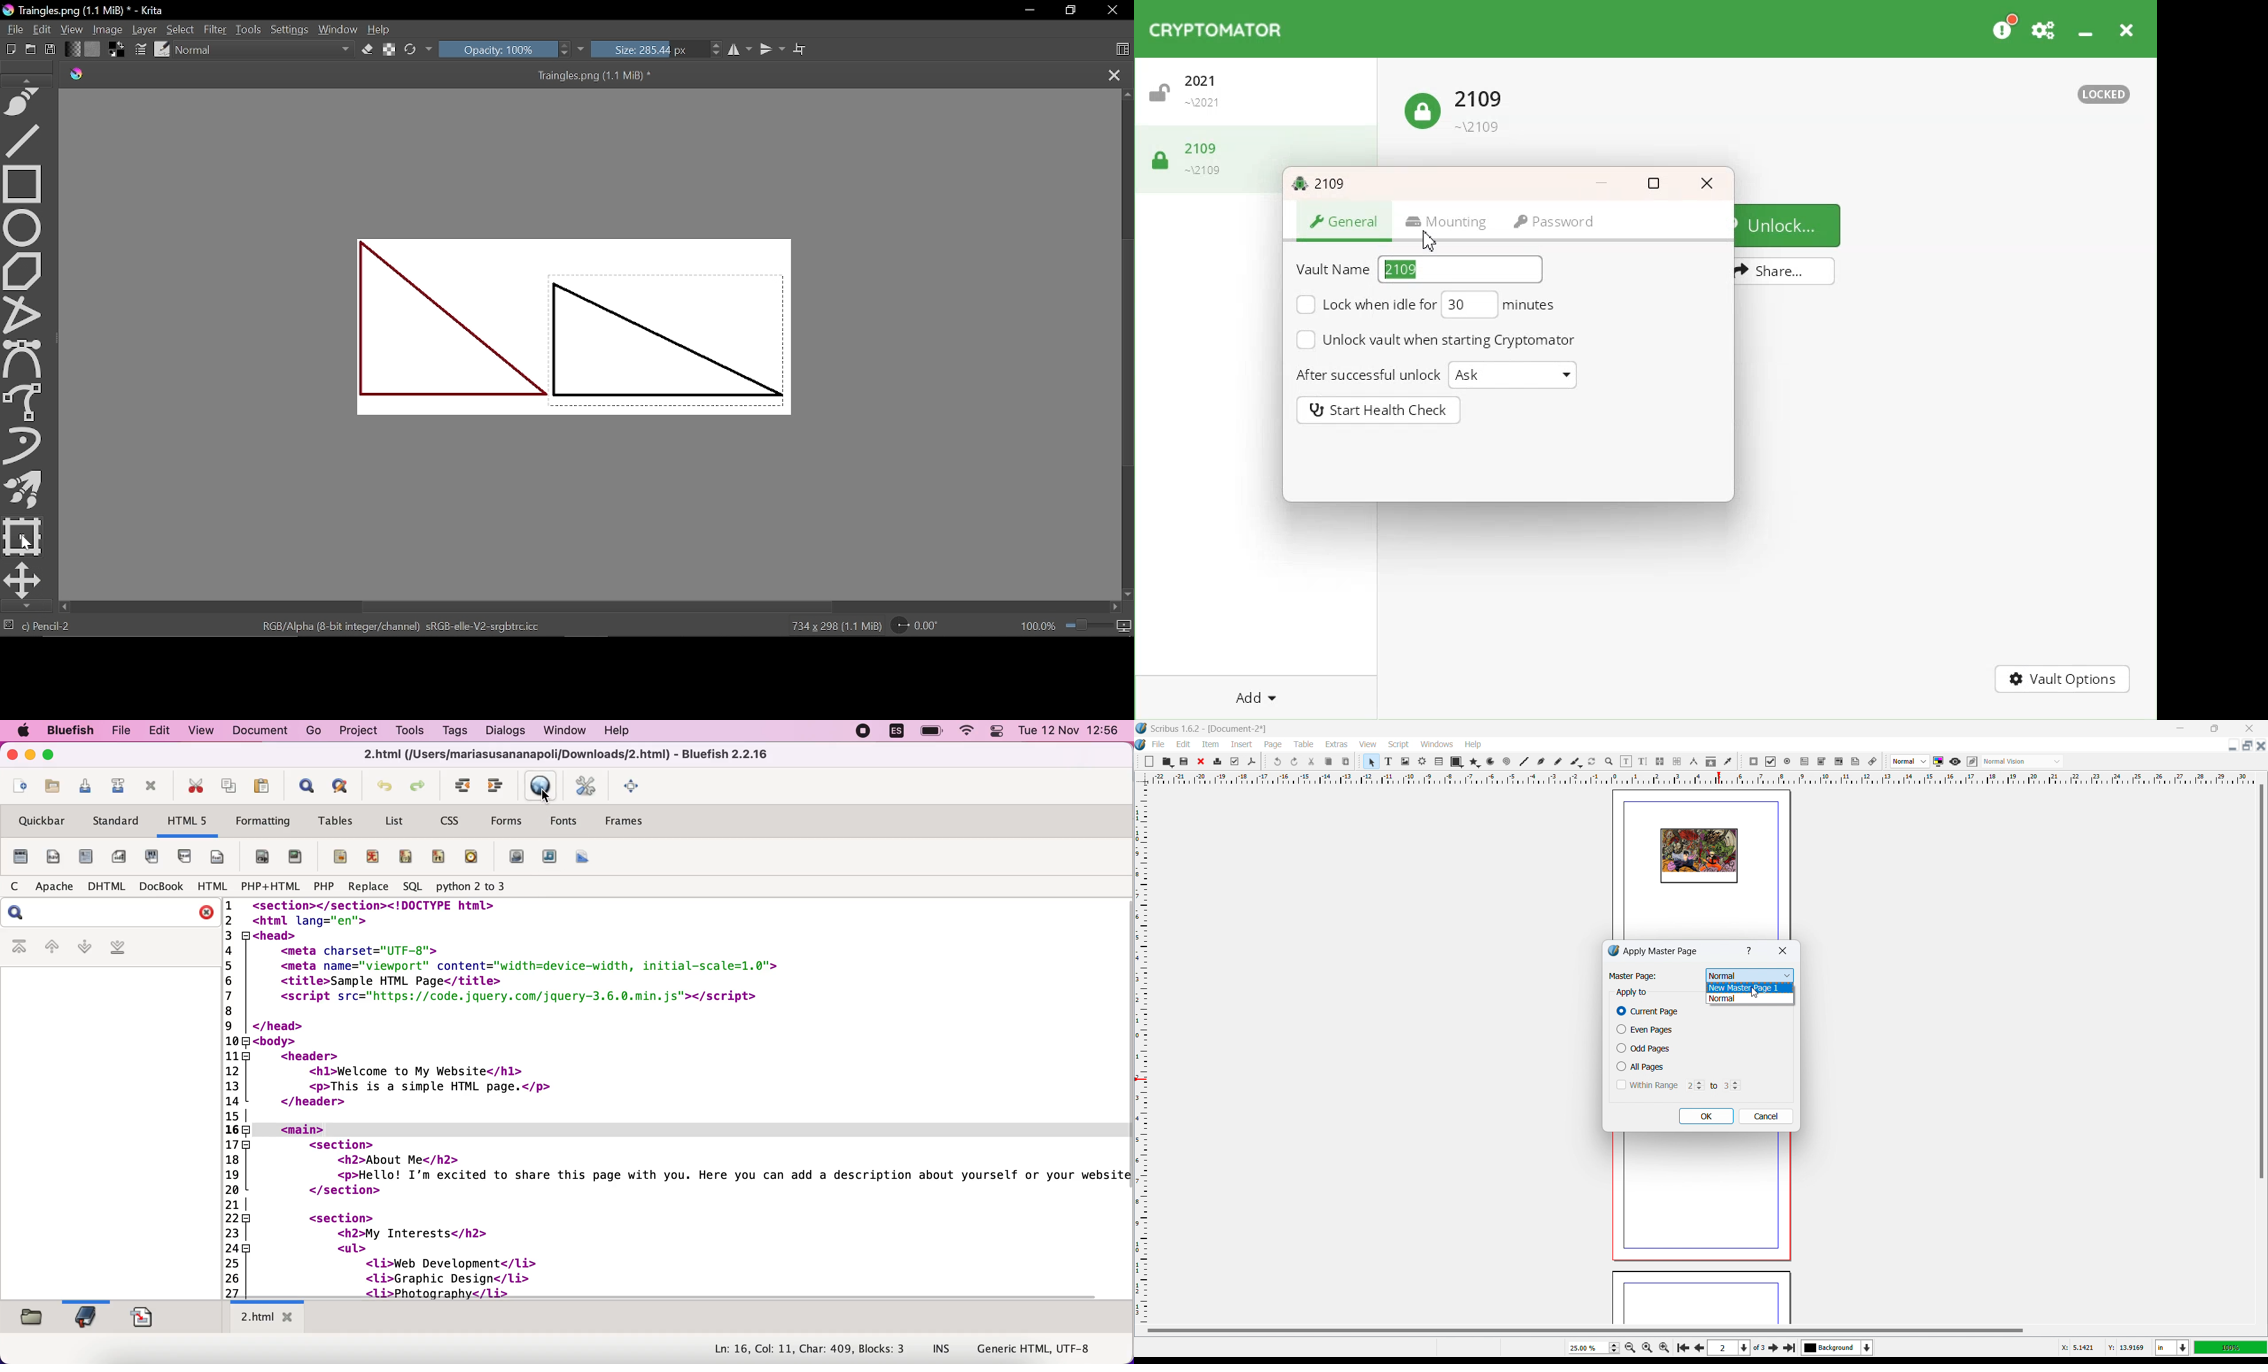 This screenshot has width=2268, height=1372. What do you see at coordinates (1474, 745) in the screenshot?
I see `help` at bounding box center [1474, 745].